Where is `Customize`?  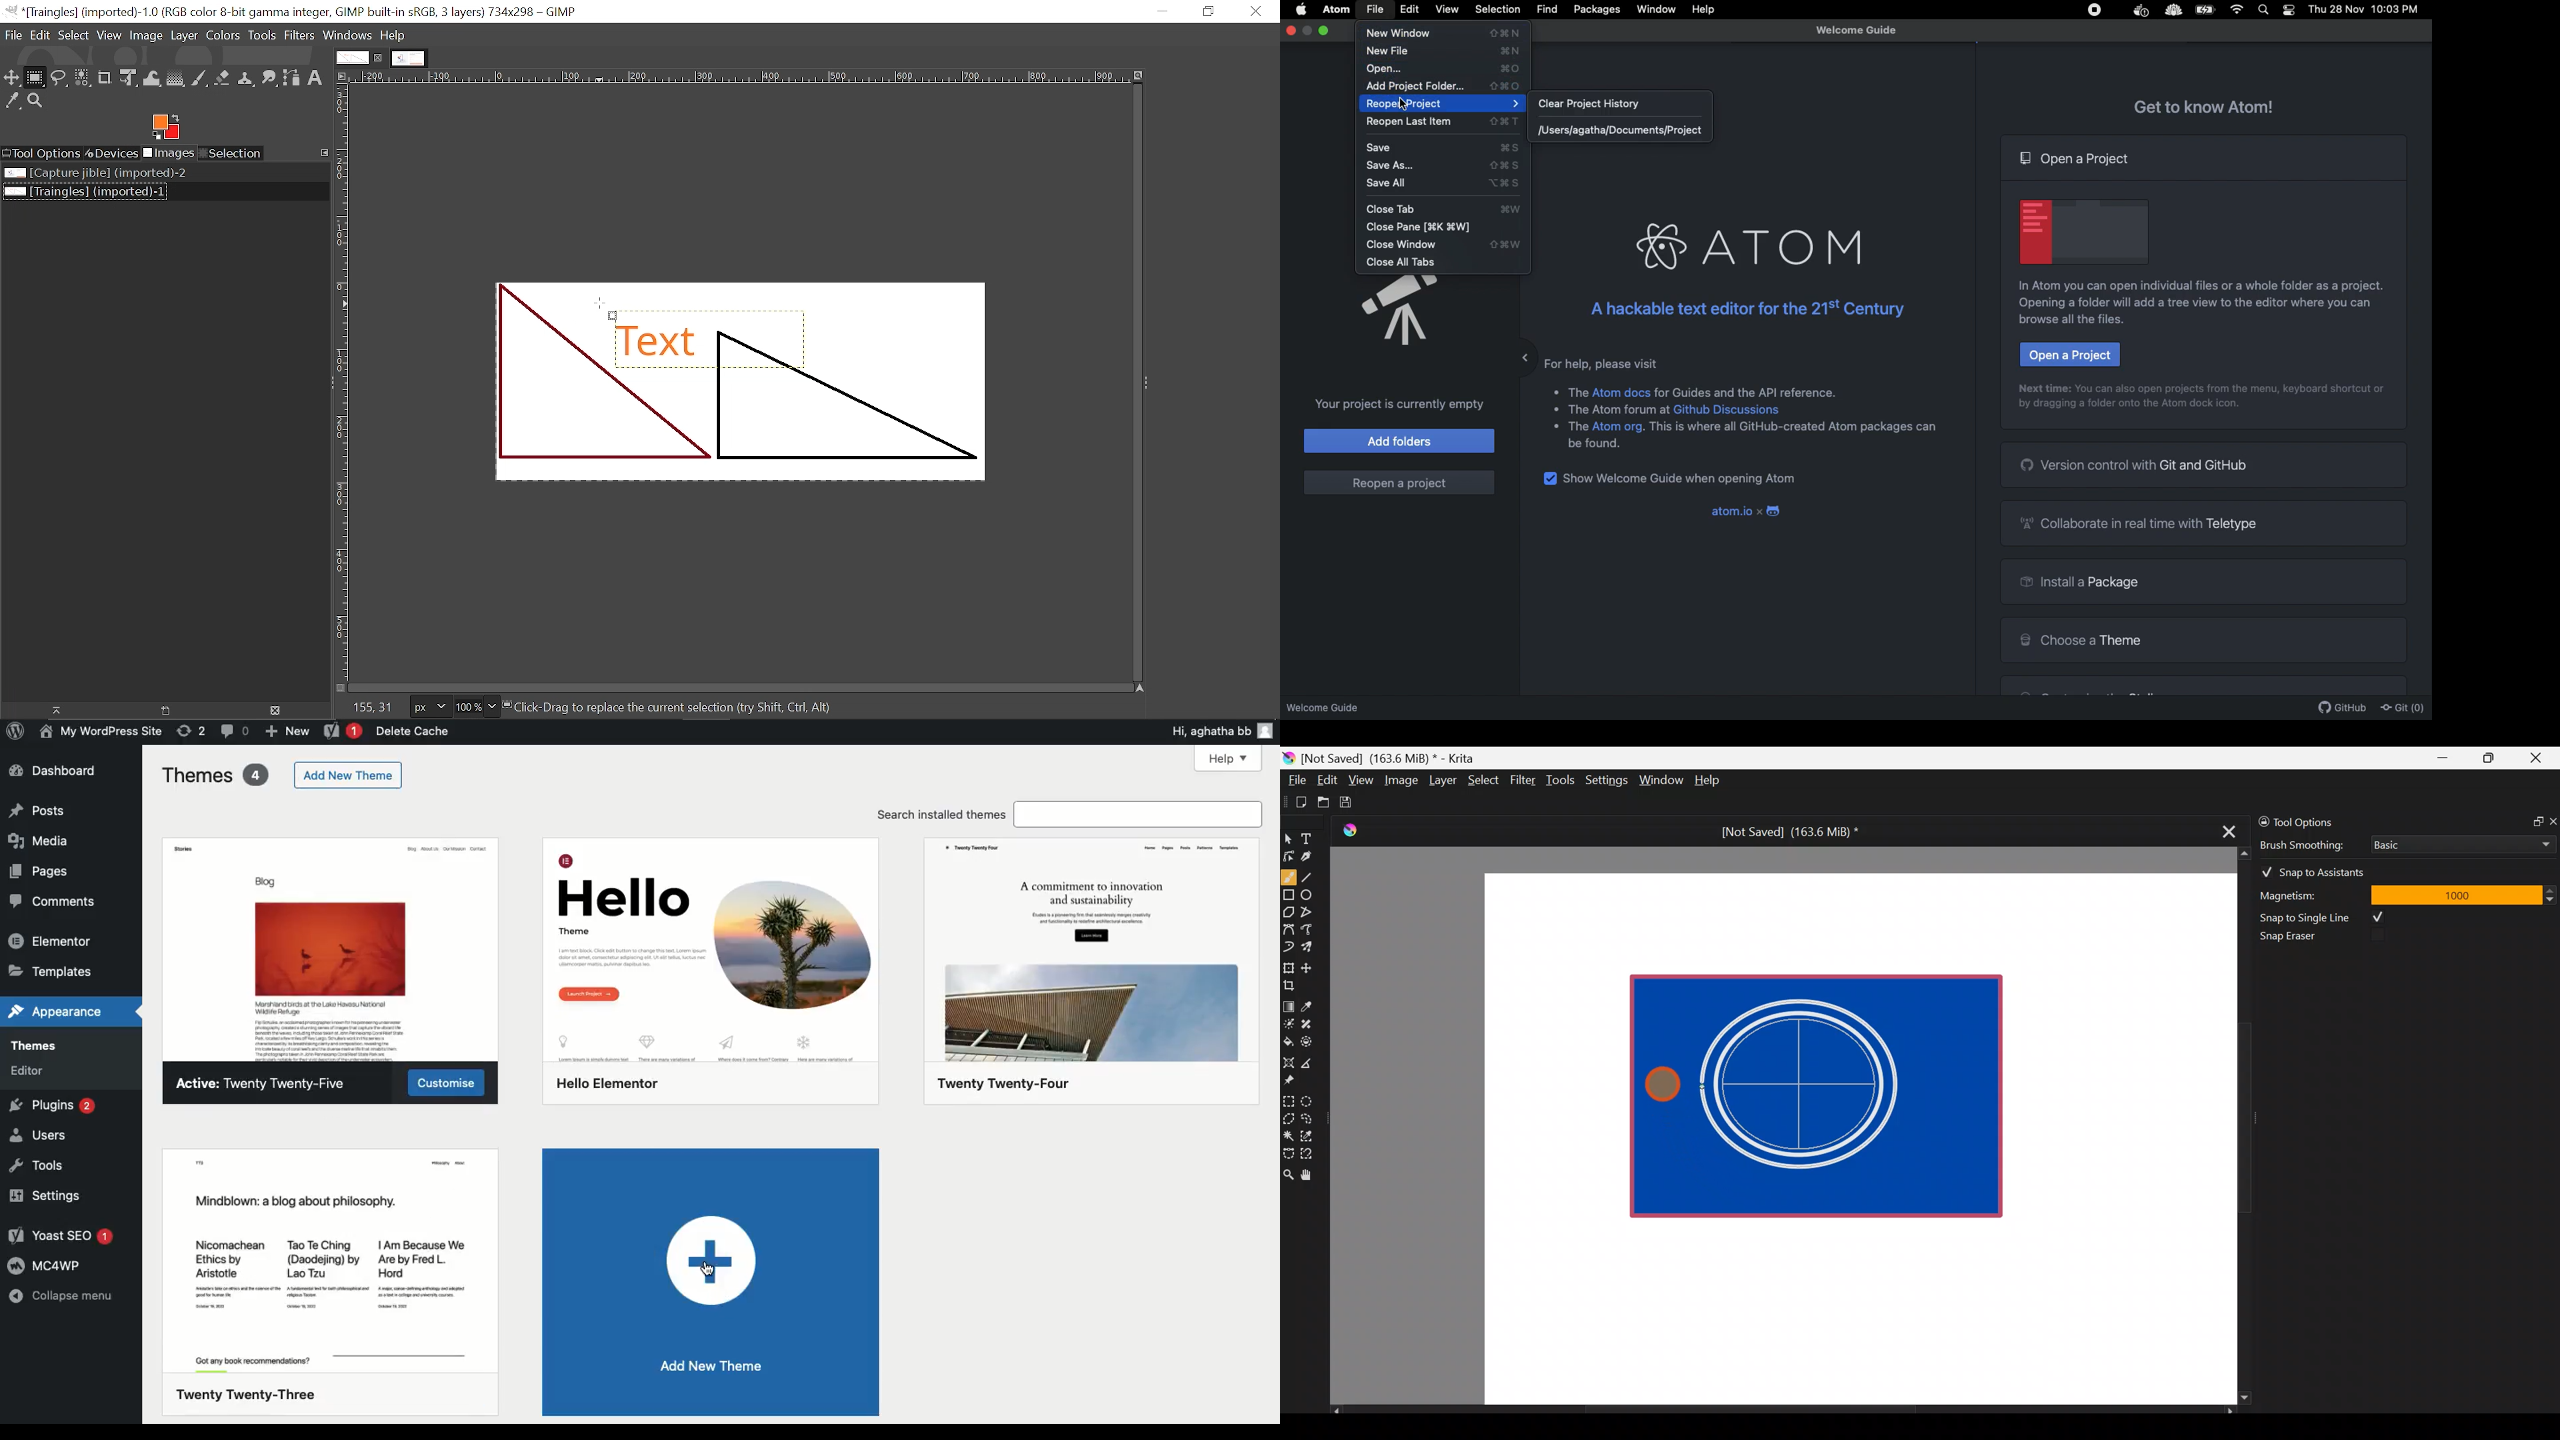 Customize is located at coordinates (444, 1081).